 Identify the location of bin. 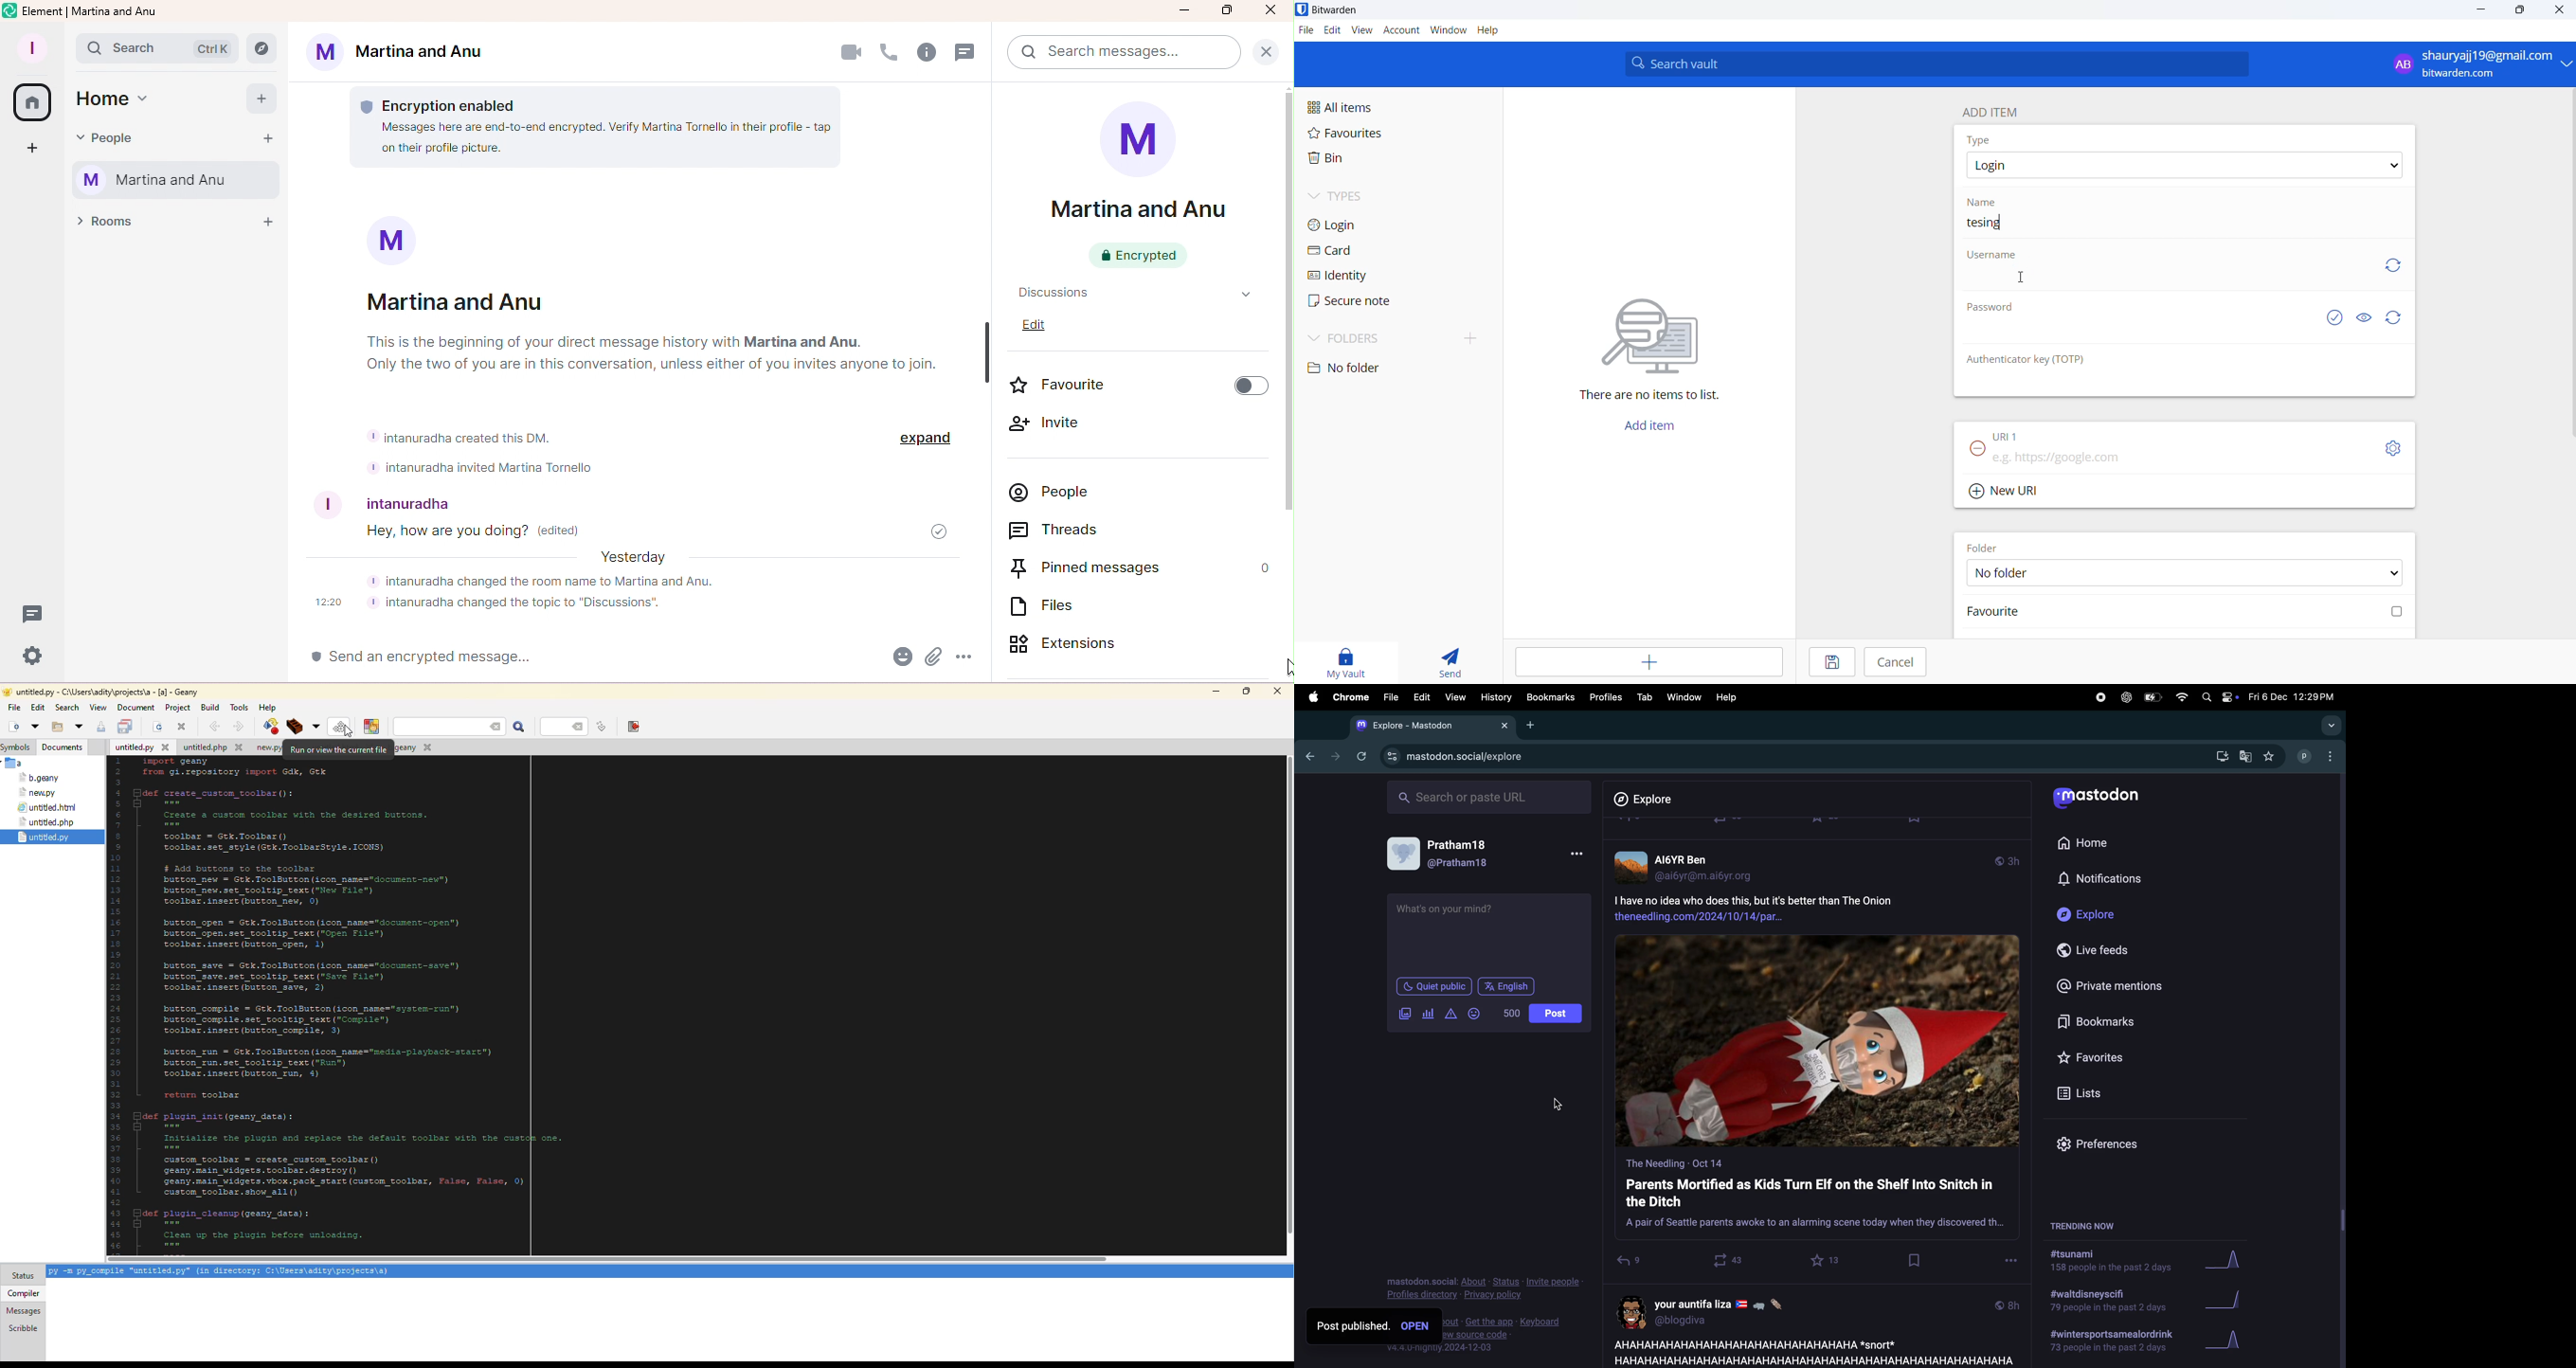
(1363, 162).